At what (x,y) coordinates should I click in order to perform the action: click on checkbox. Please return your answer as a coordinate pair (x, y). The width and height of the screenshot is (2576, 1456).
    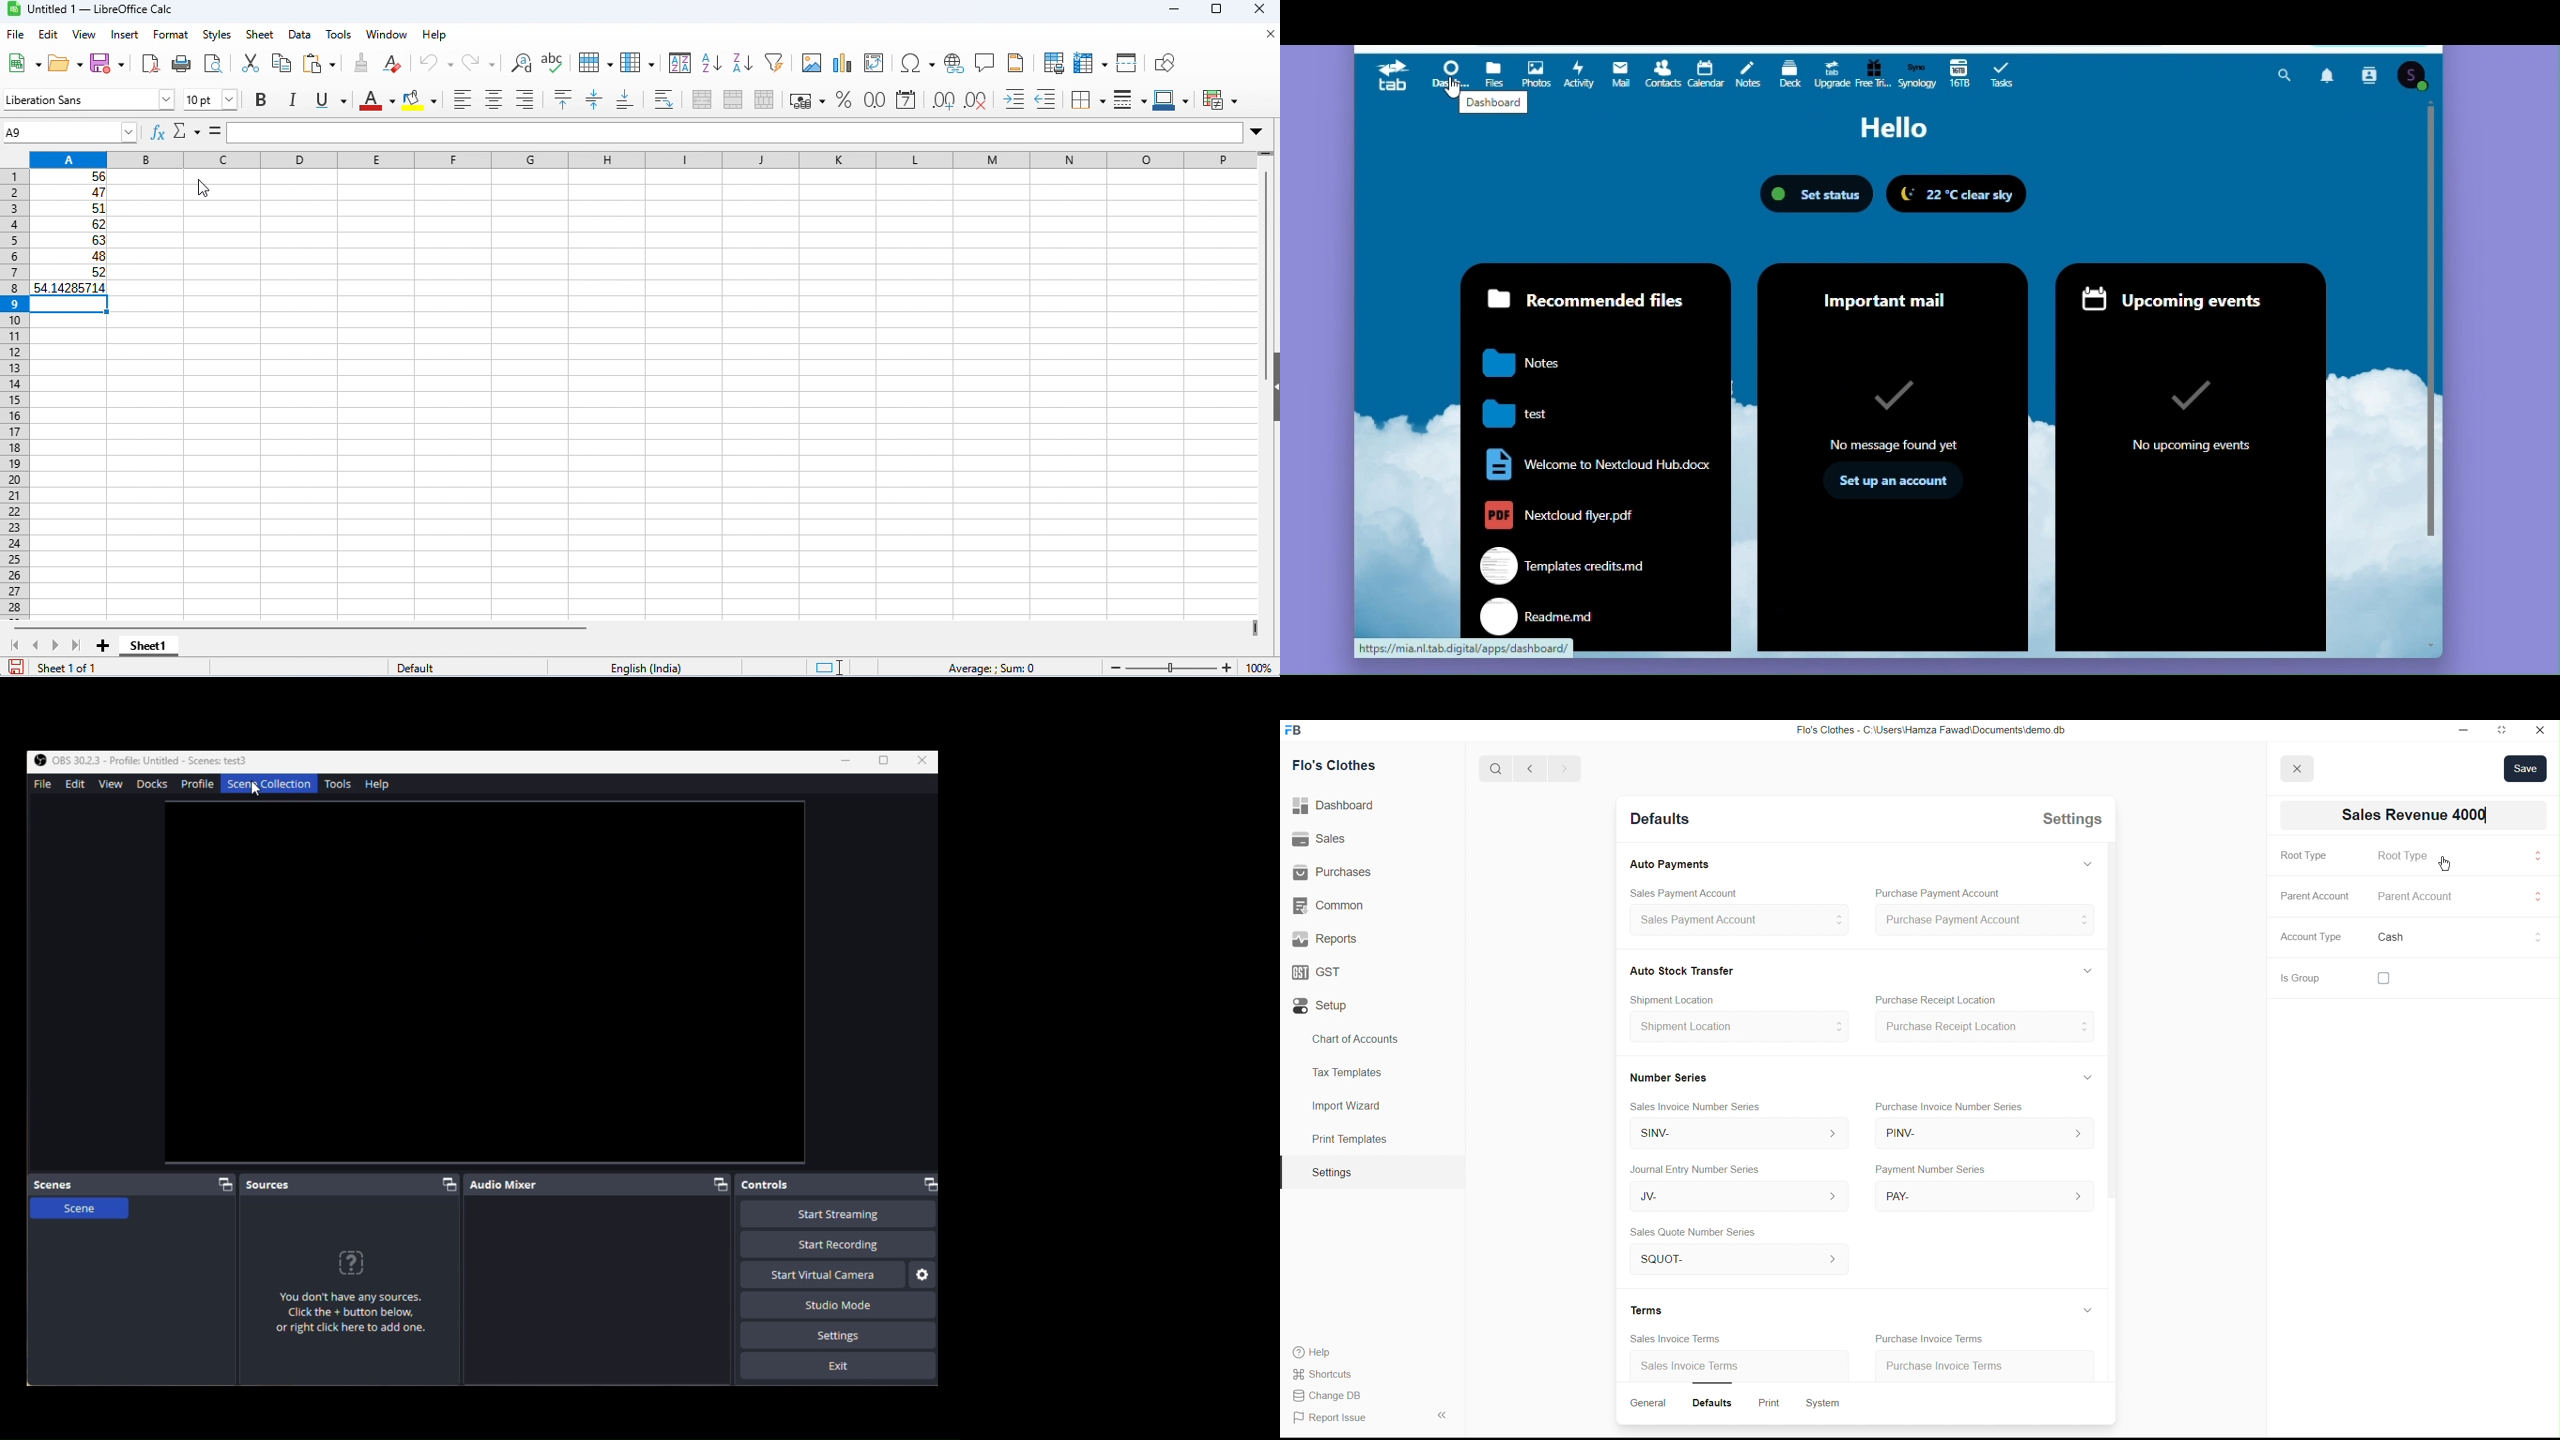
    Looking at the image, I should click on (2381, 978).